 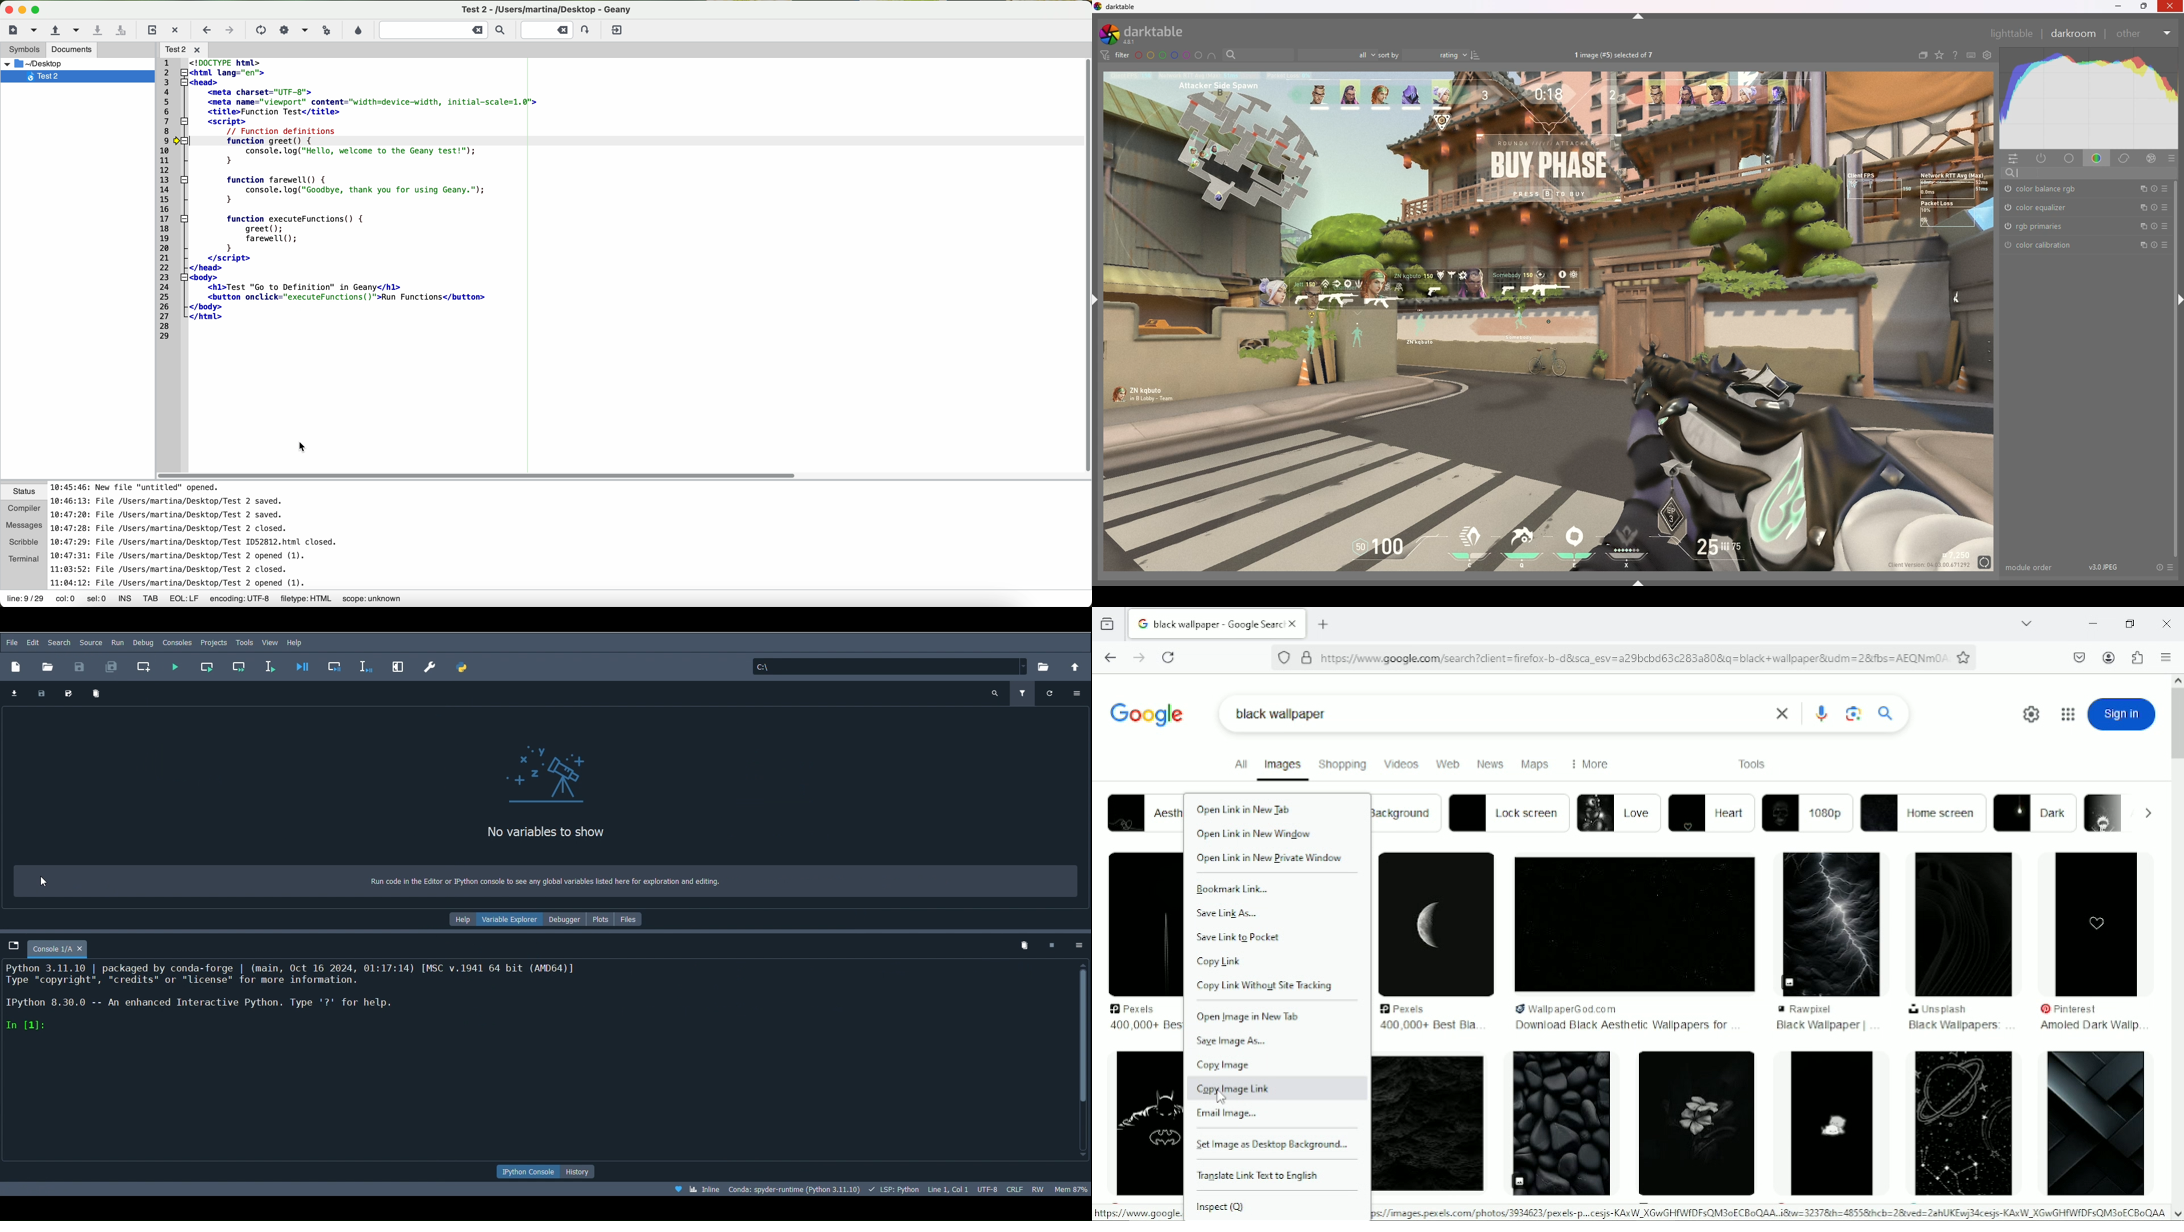 What do you see at coordinates (2118, 7) in the screenshot?
I see `minimize` at bounding box center [2118, 7].